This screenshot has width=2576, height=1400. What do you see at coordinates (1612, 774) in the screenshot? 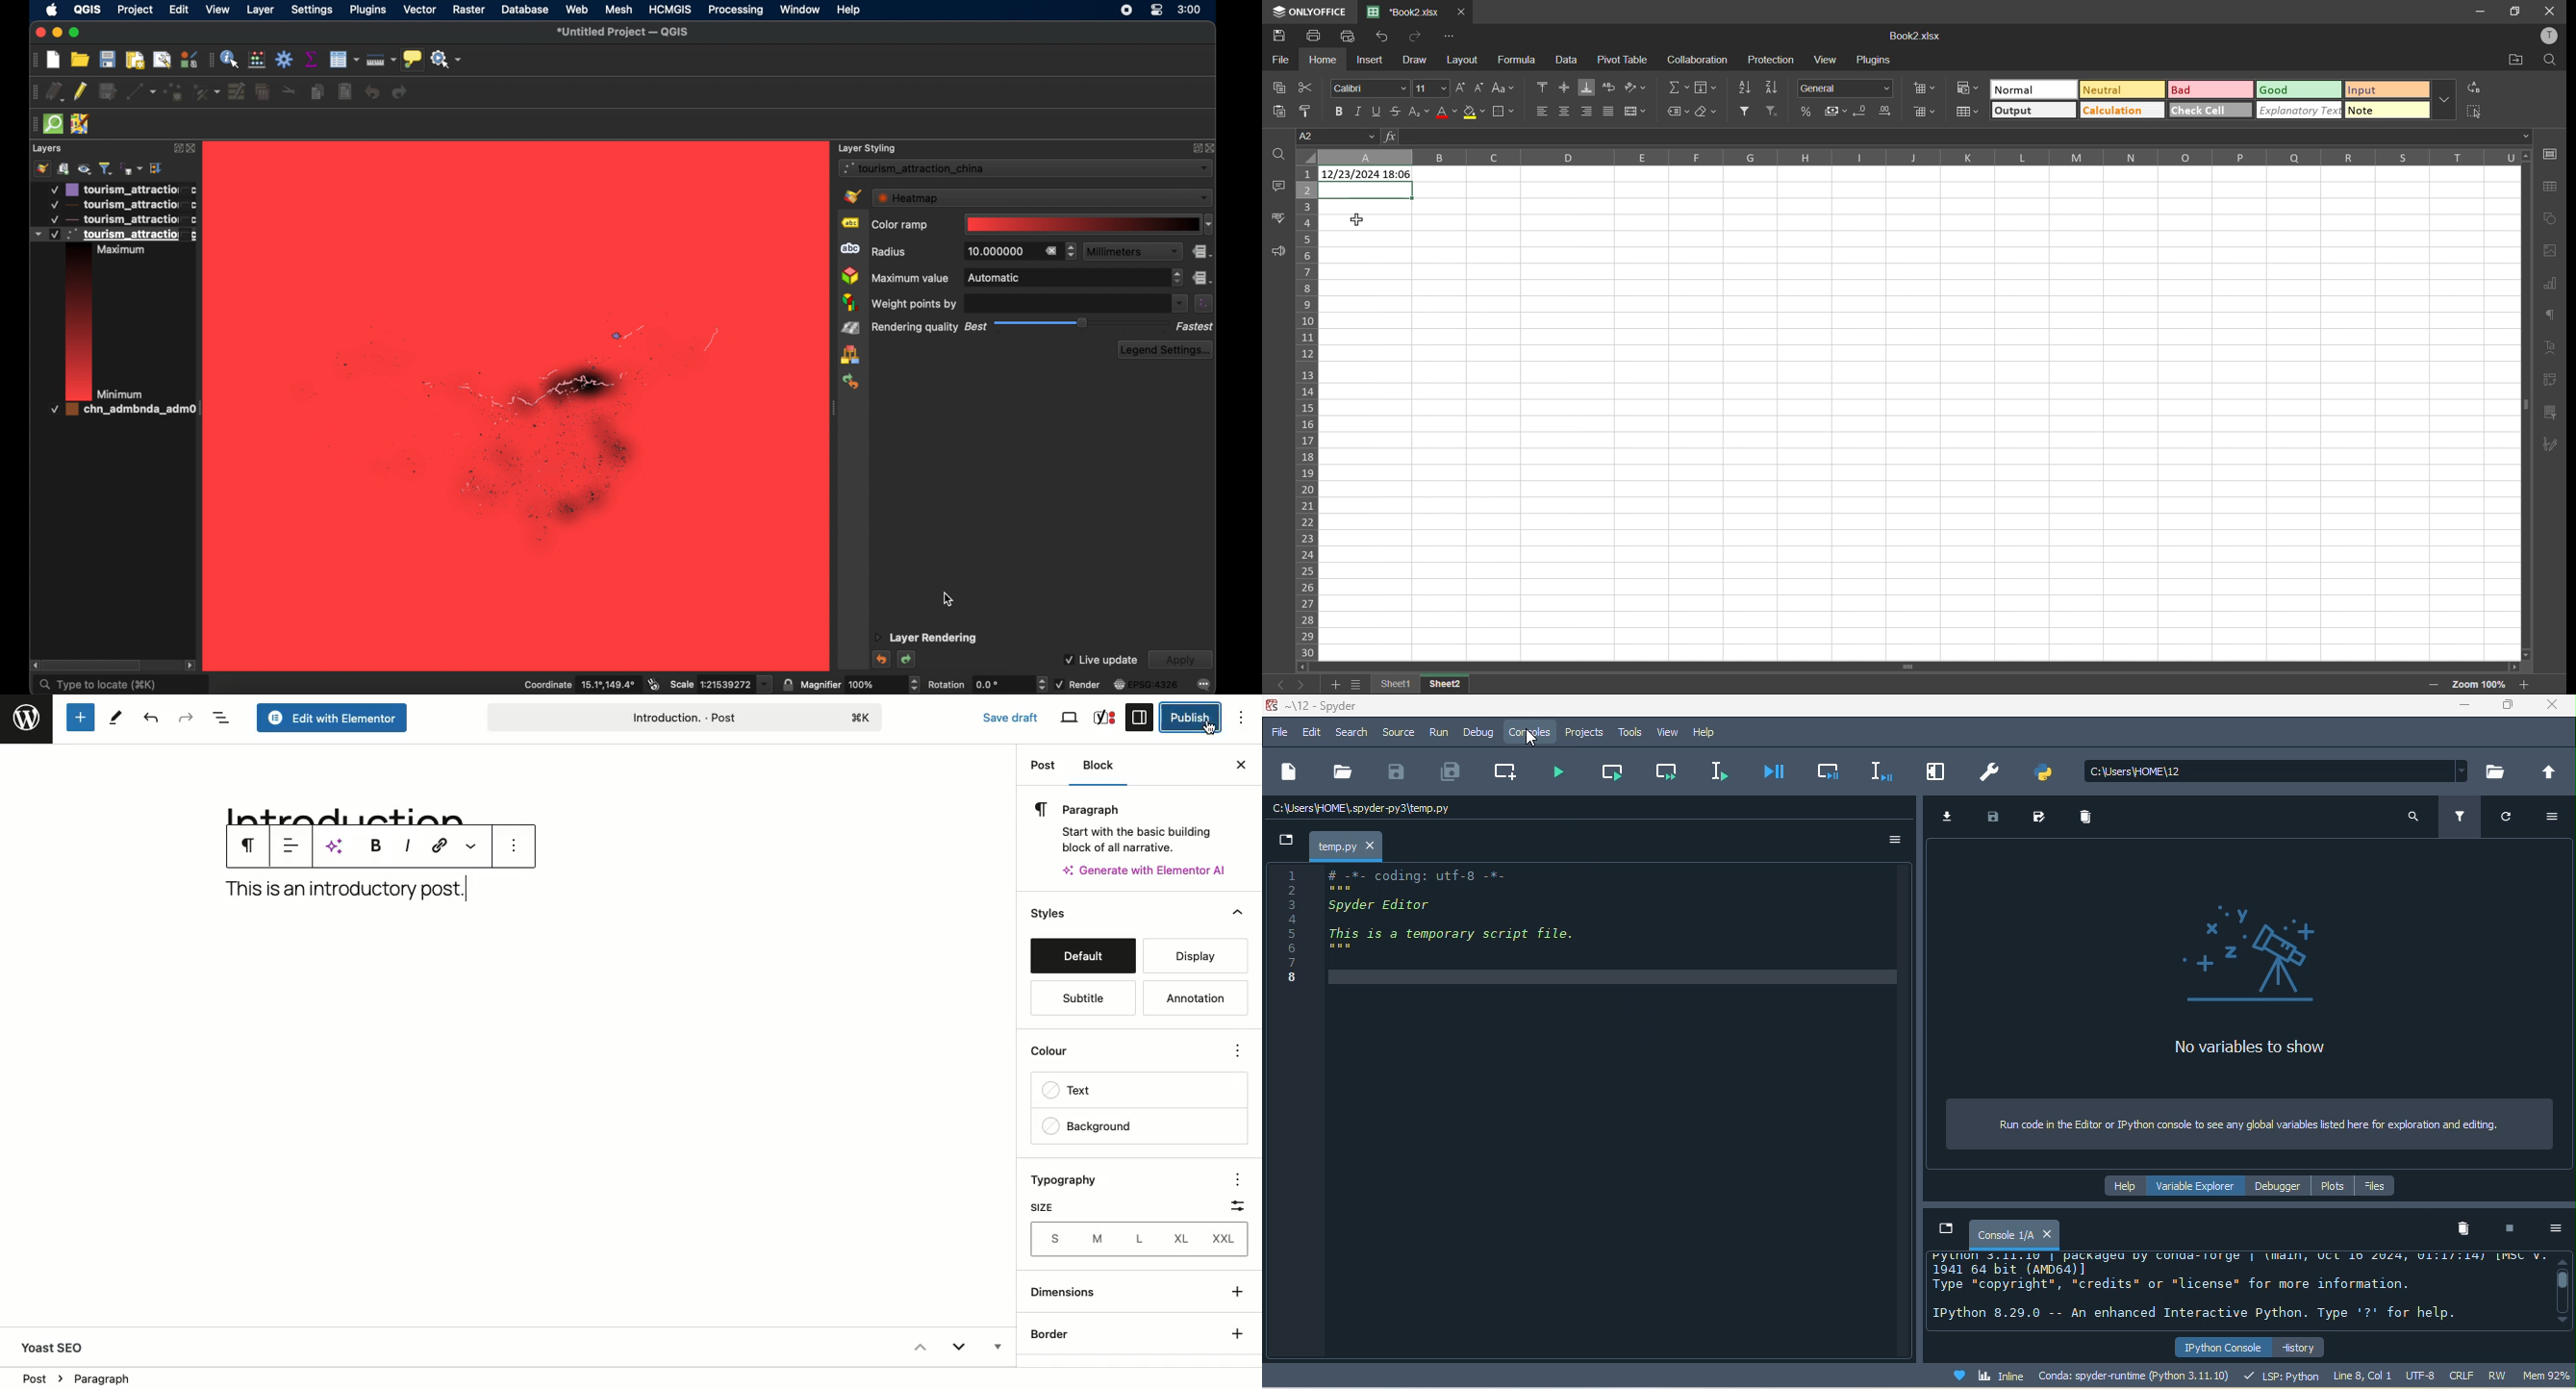
I see `run current cell` at bounding box center [1612, 774].